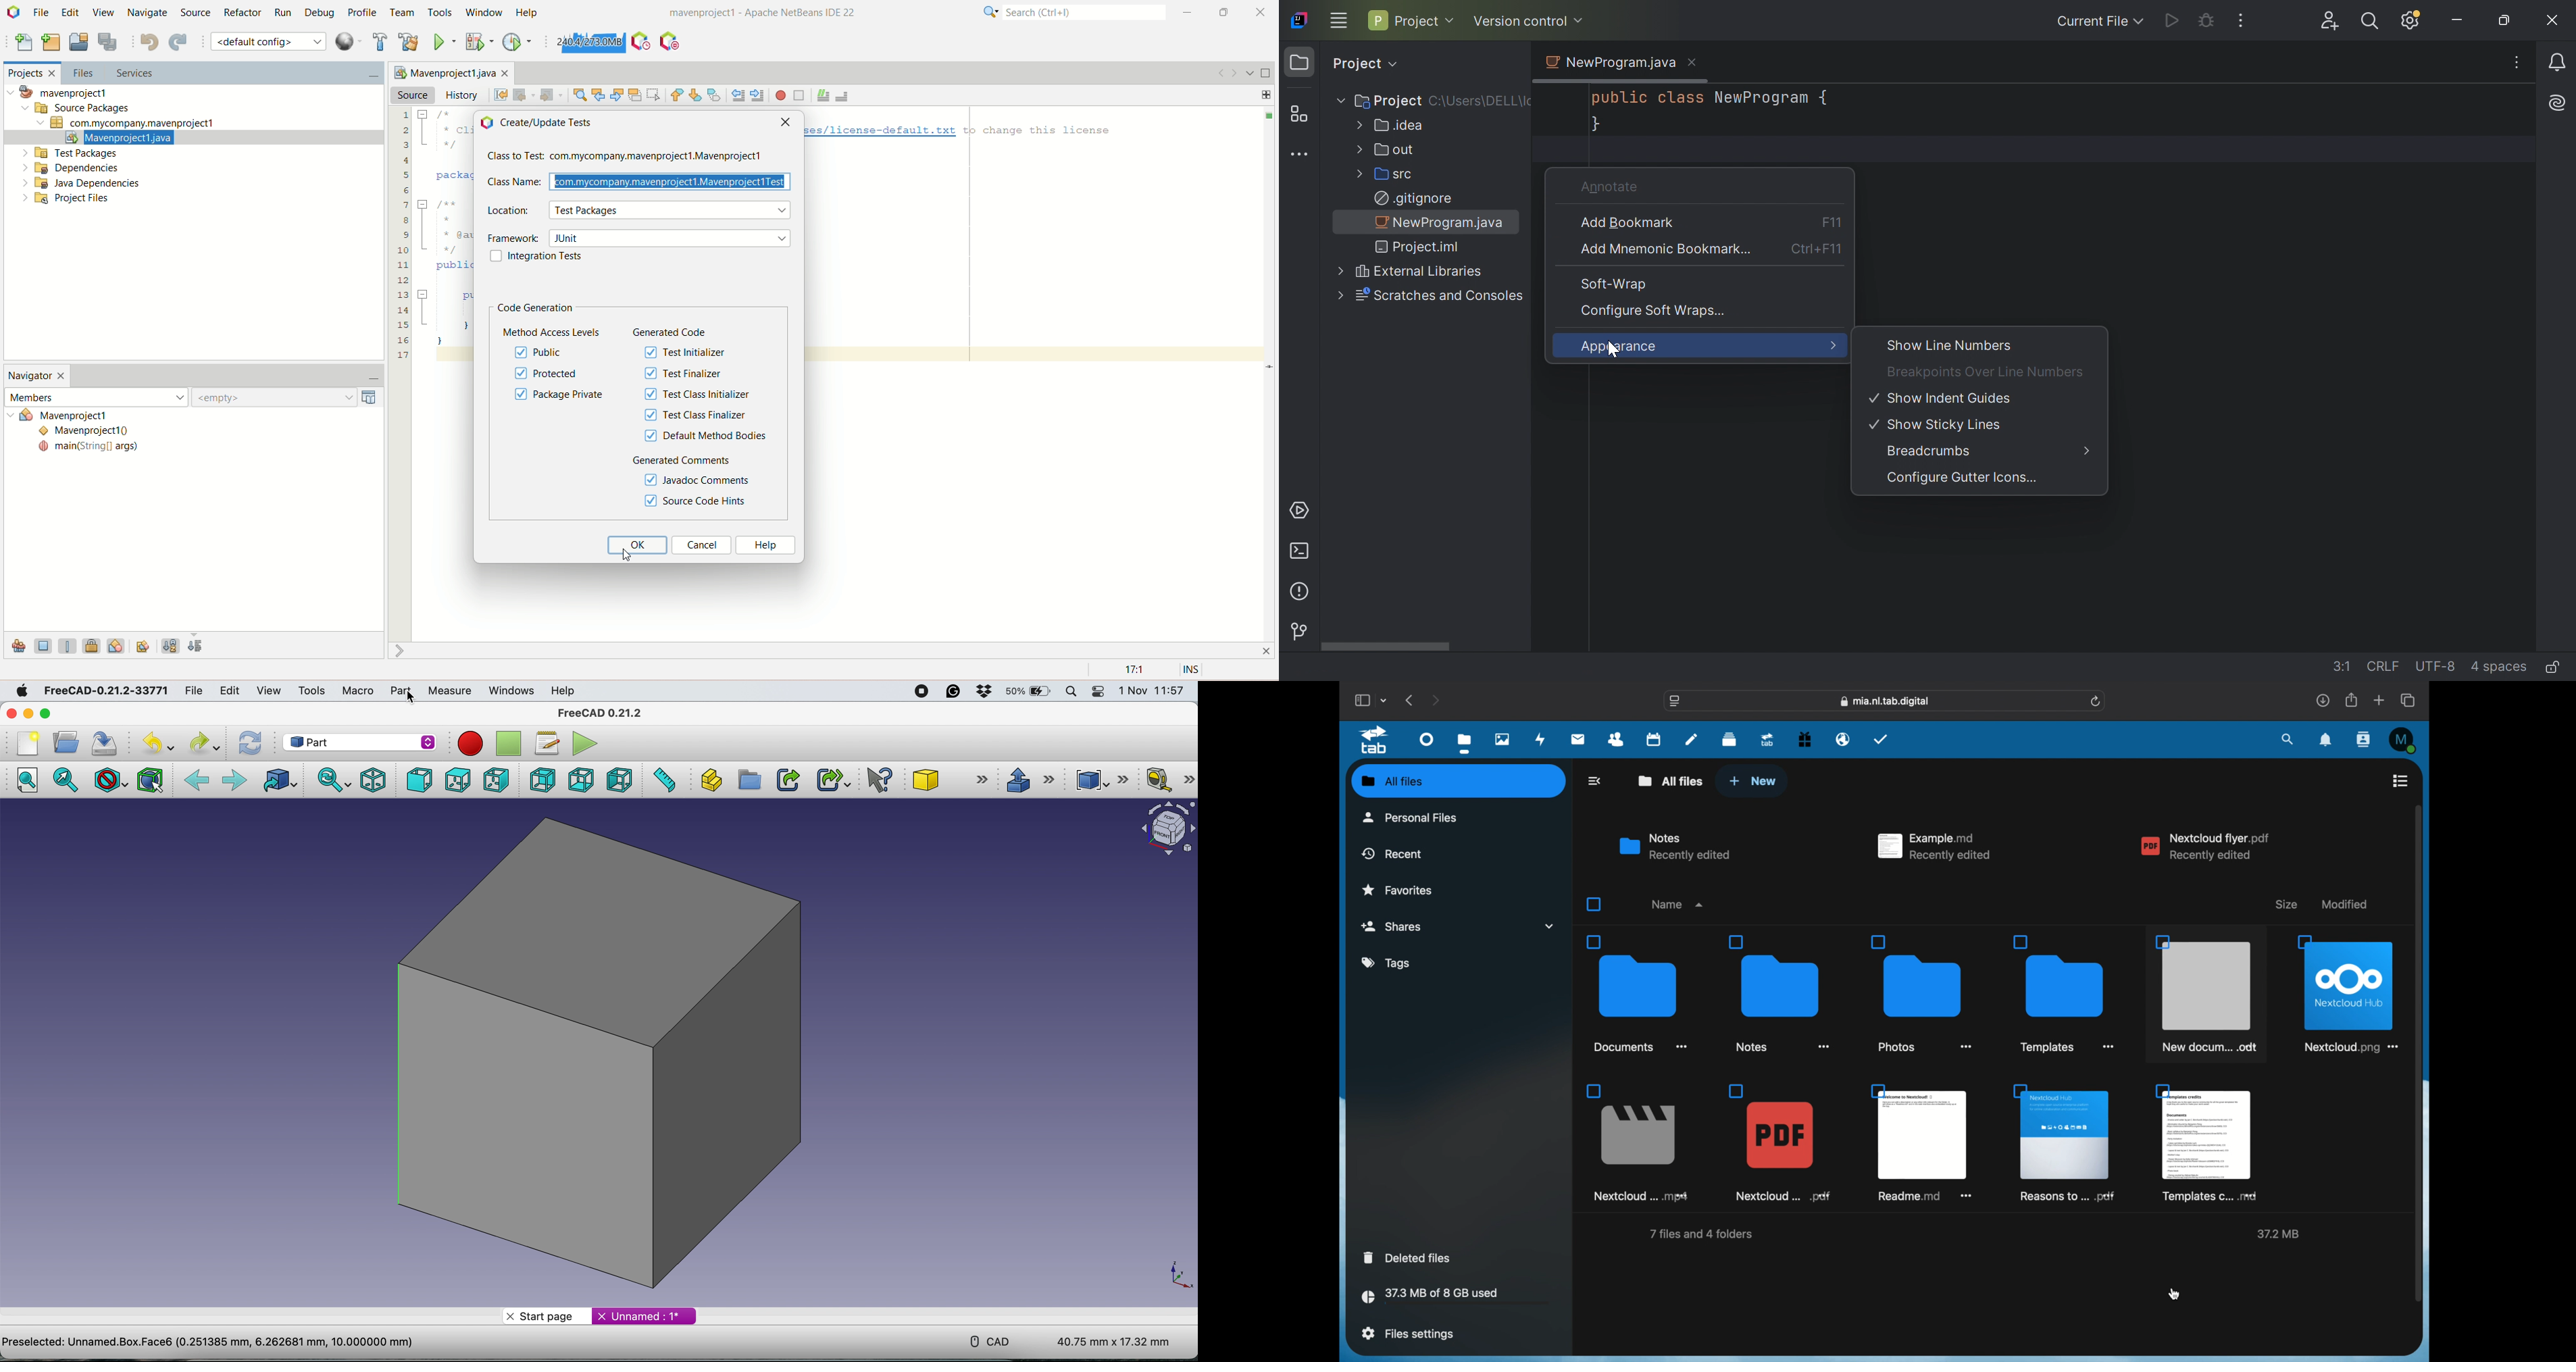 The width and height of the screenshot is (2576, 1372). Describe the element at coordinates (1455, 1298) in the screenshot. I see `storage` at that location.